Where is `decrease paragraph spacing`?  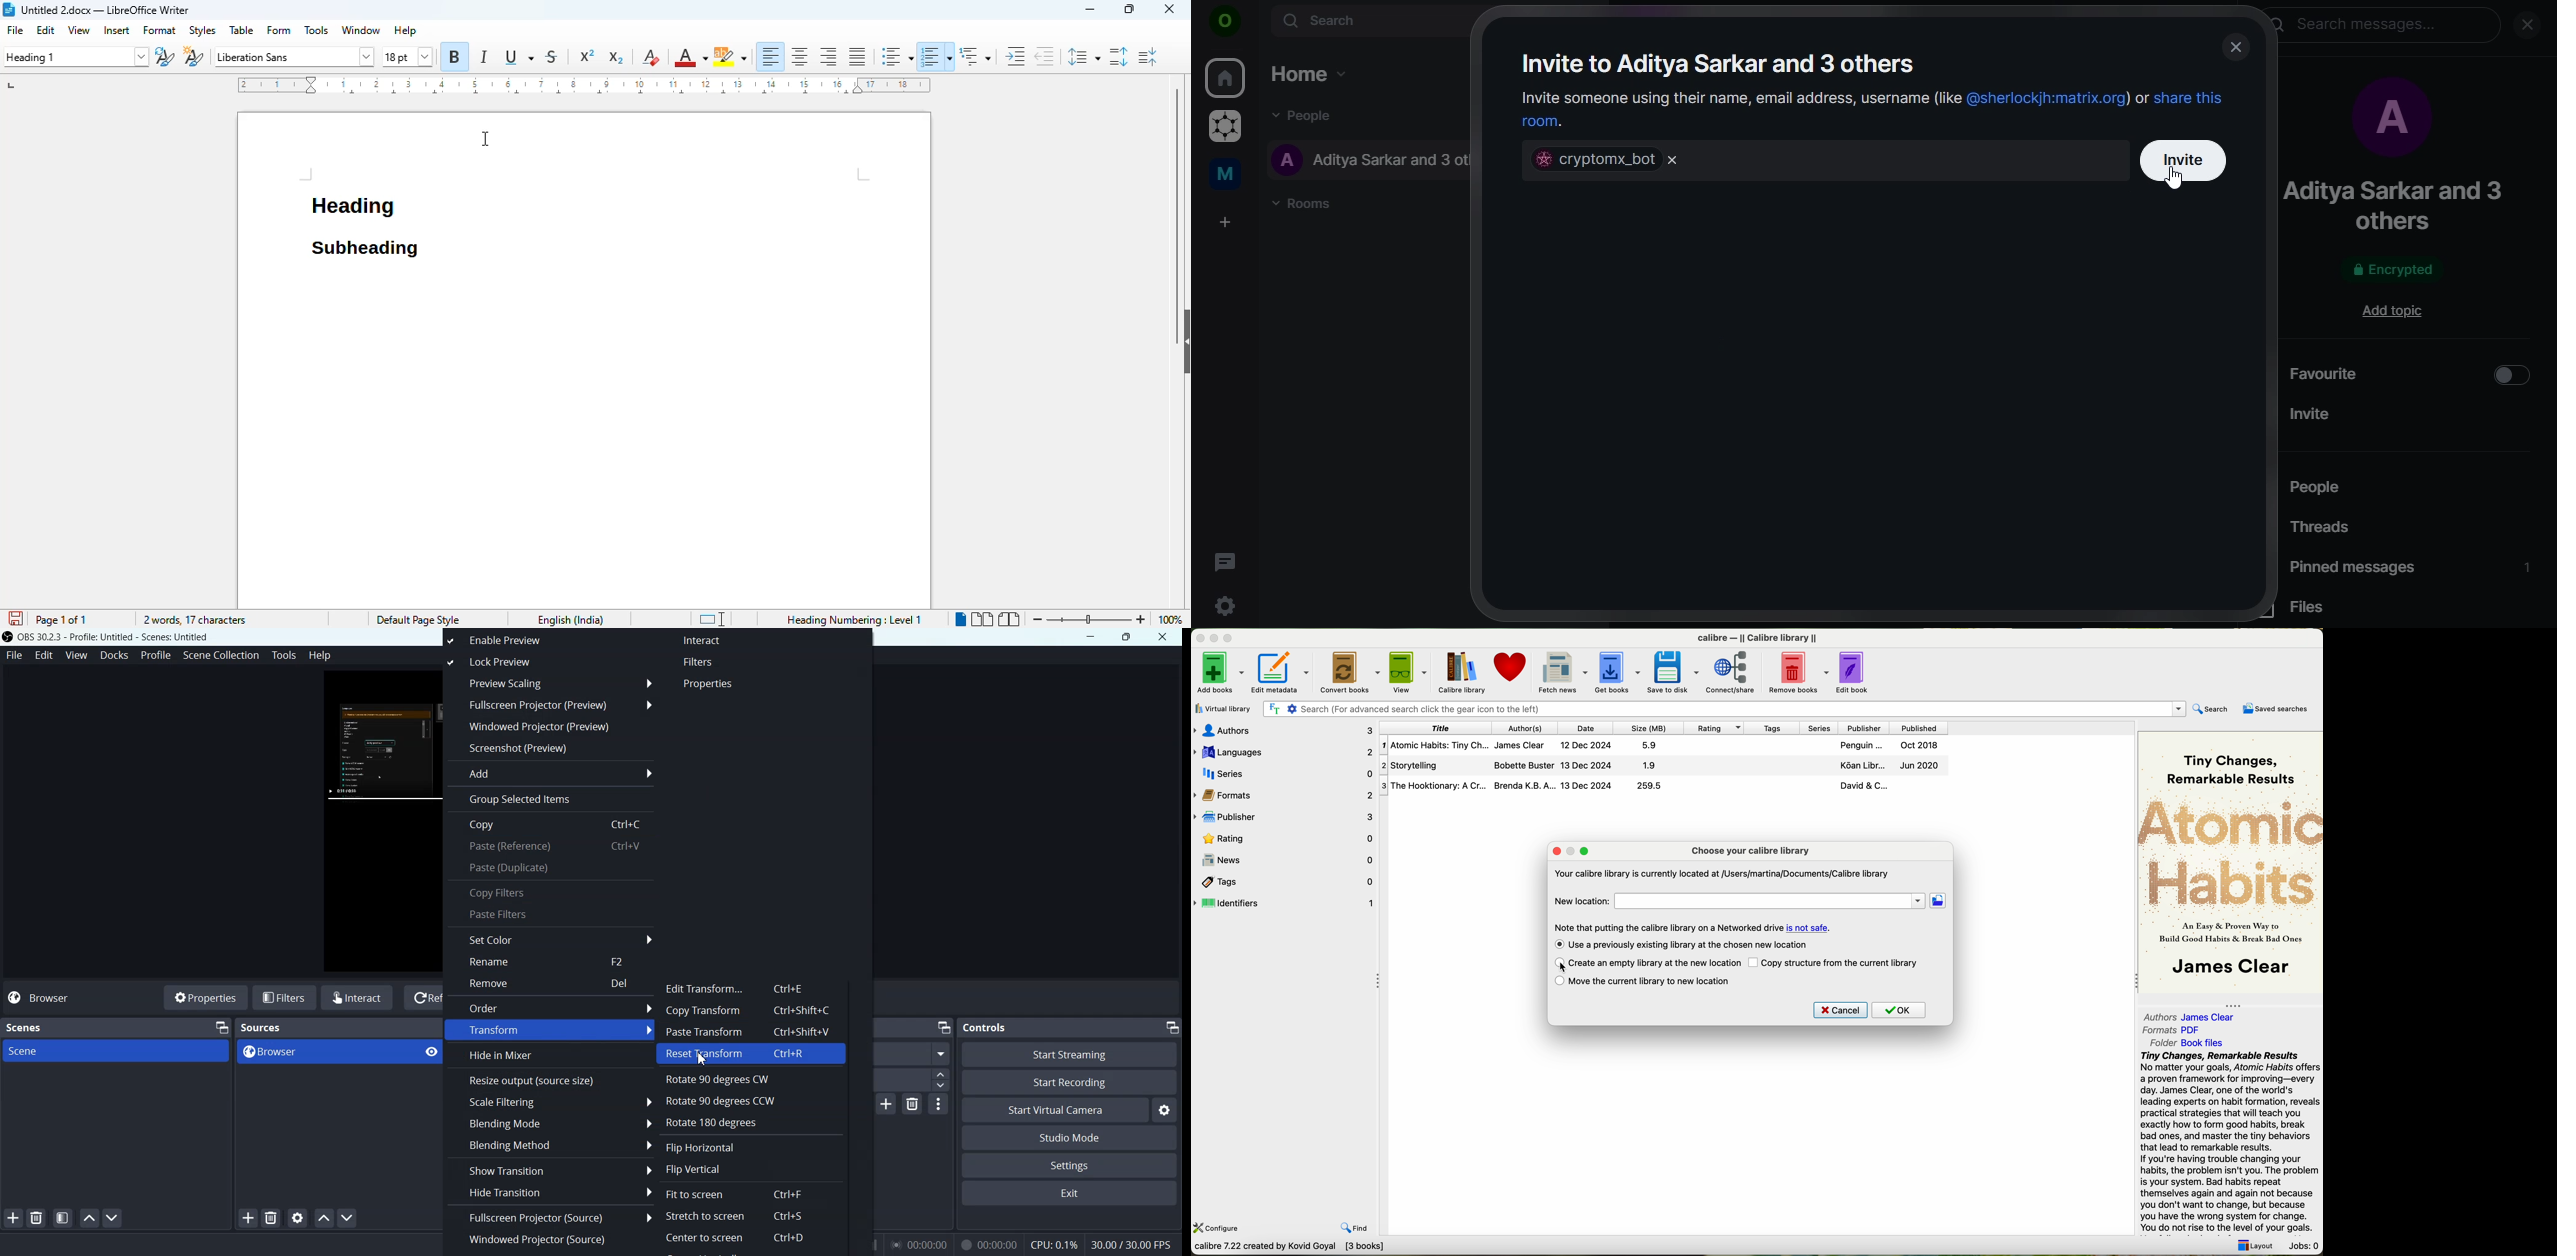
decrease paragraph spacing is located at coordinates (1148, 57).